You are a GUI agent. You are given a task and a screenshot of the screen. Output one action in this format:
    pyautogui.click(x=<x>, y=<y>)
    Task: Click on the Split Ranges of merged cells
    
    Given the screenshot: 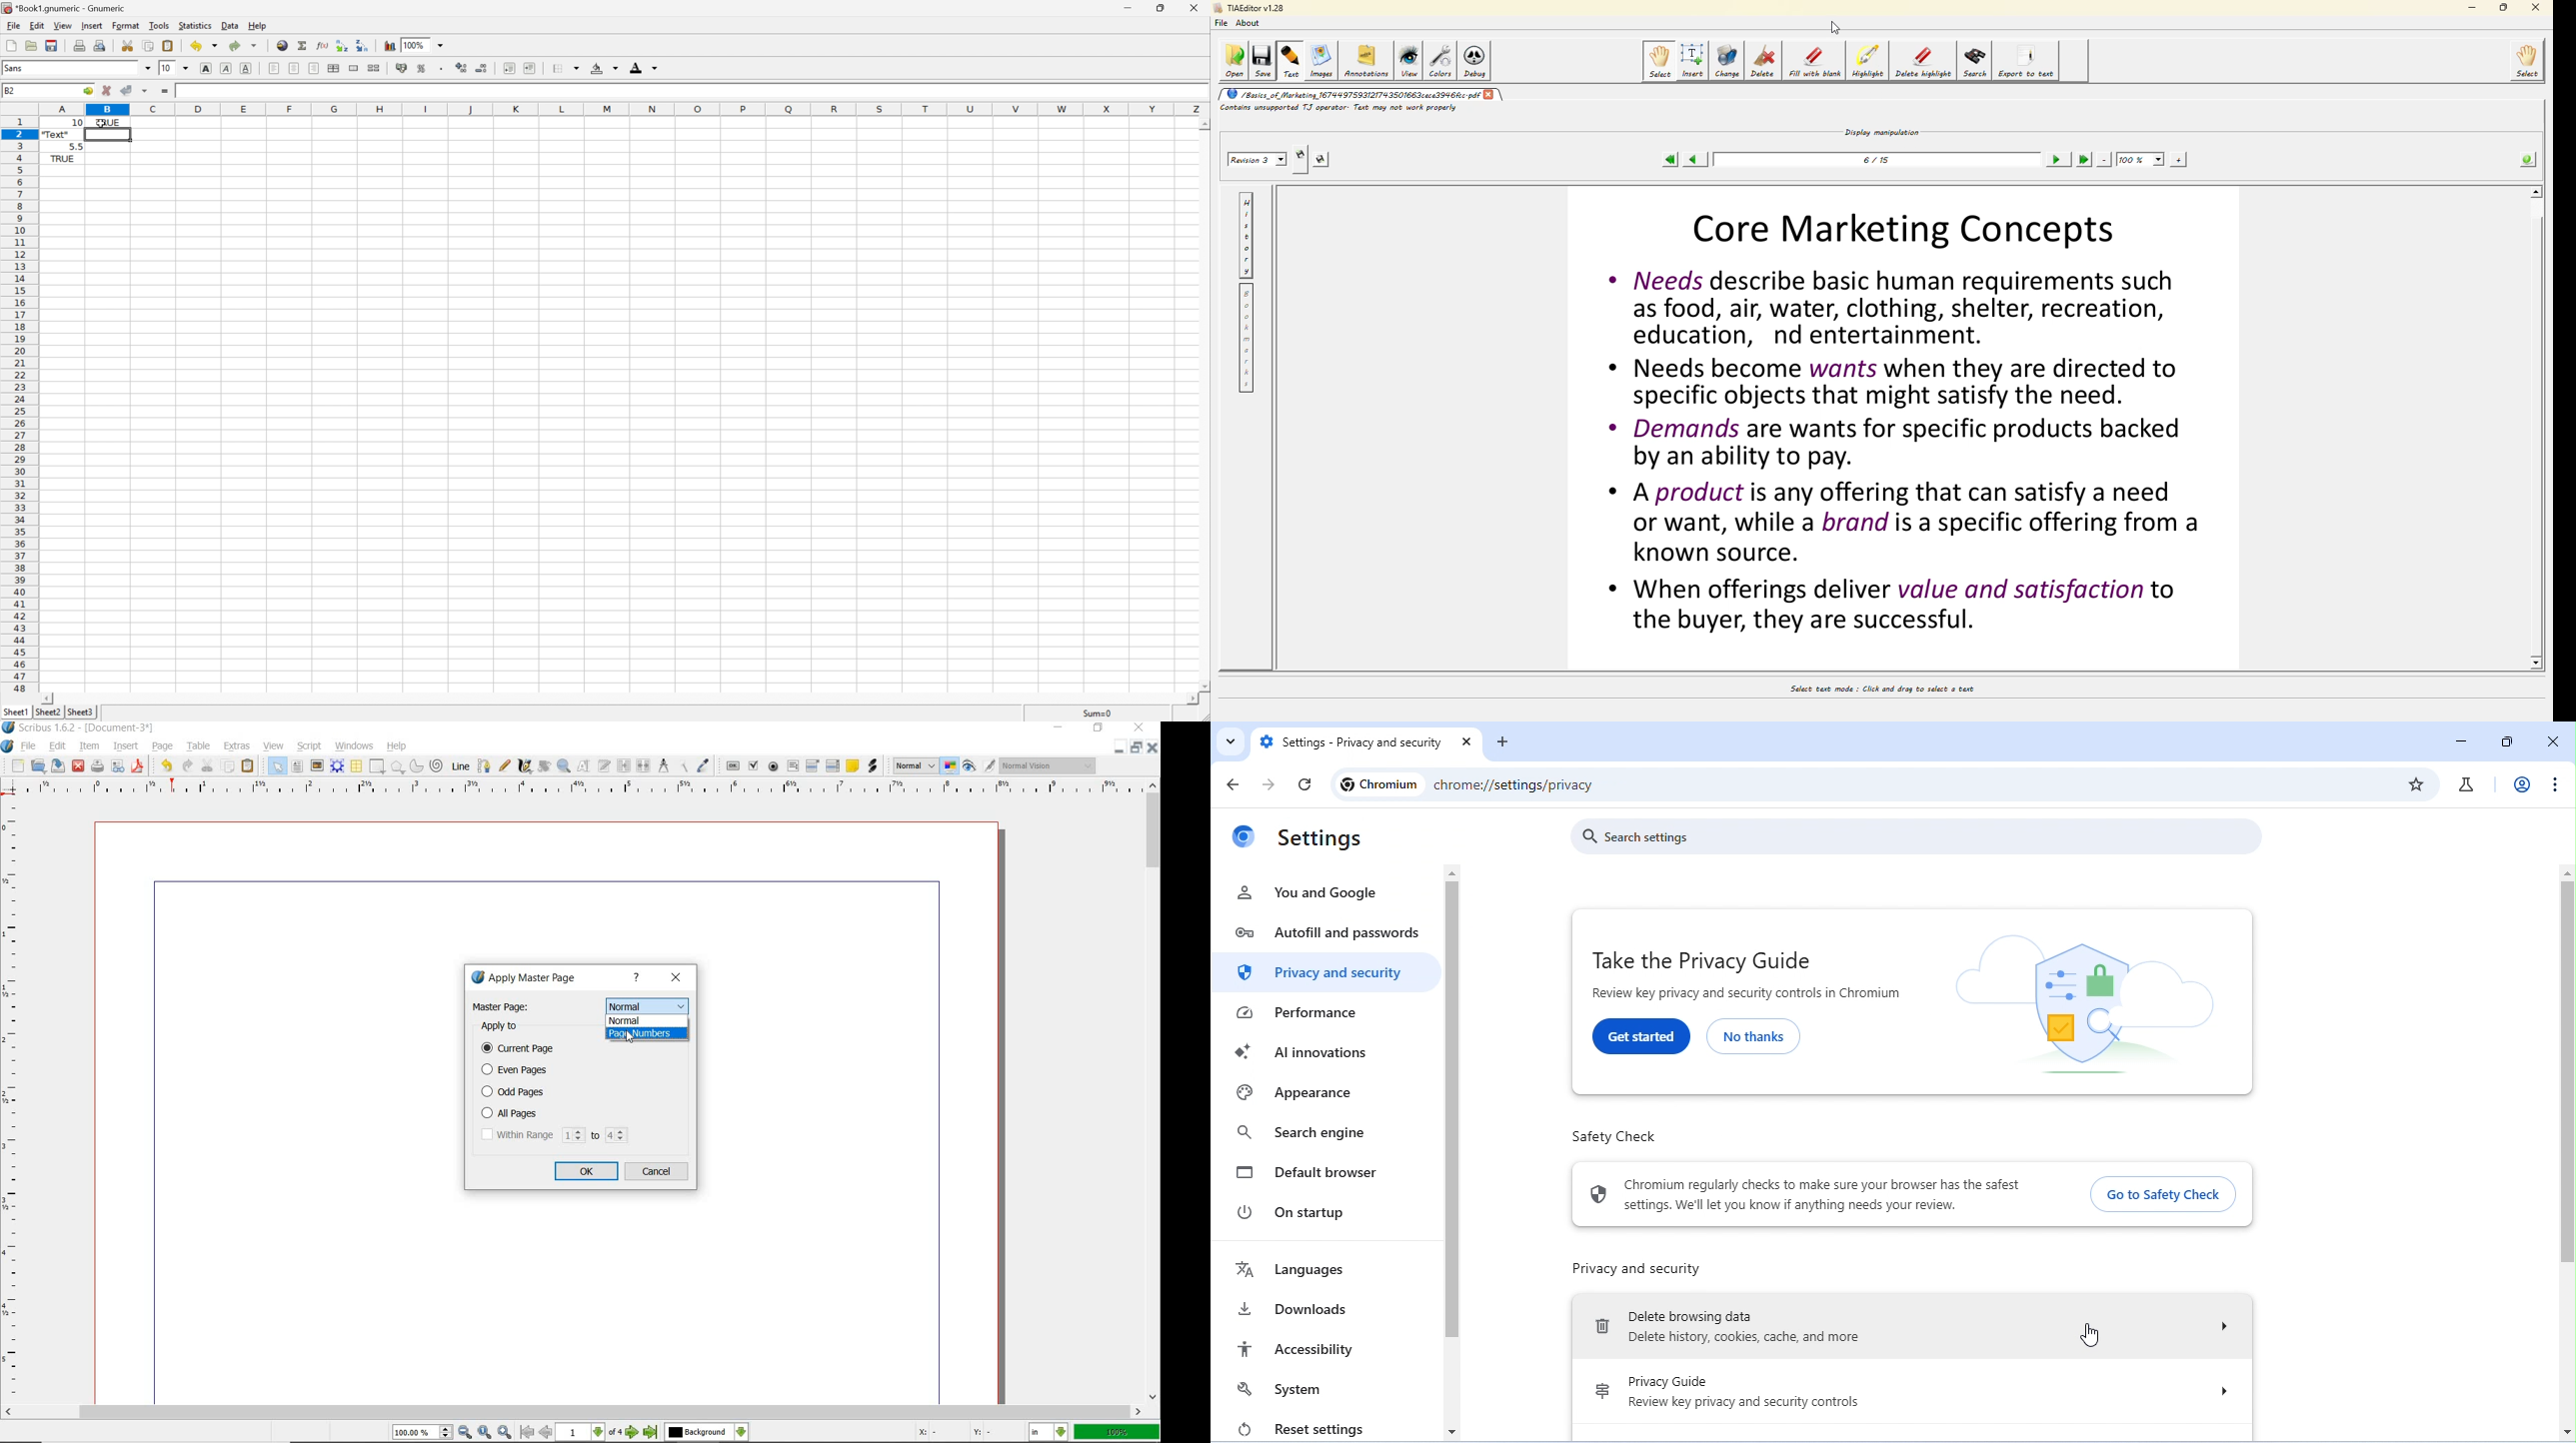 What is the action you would take?
    pyautogui.click(x=373, y=68)
    